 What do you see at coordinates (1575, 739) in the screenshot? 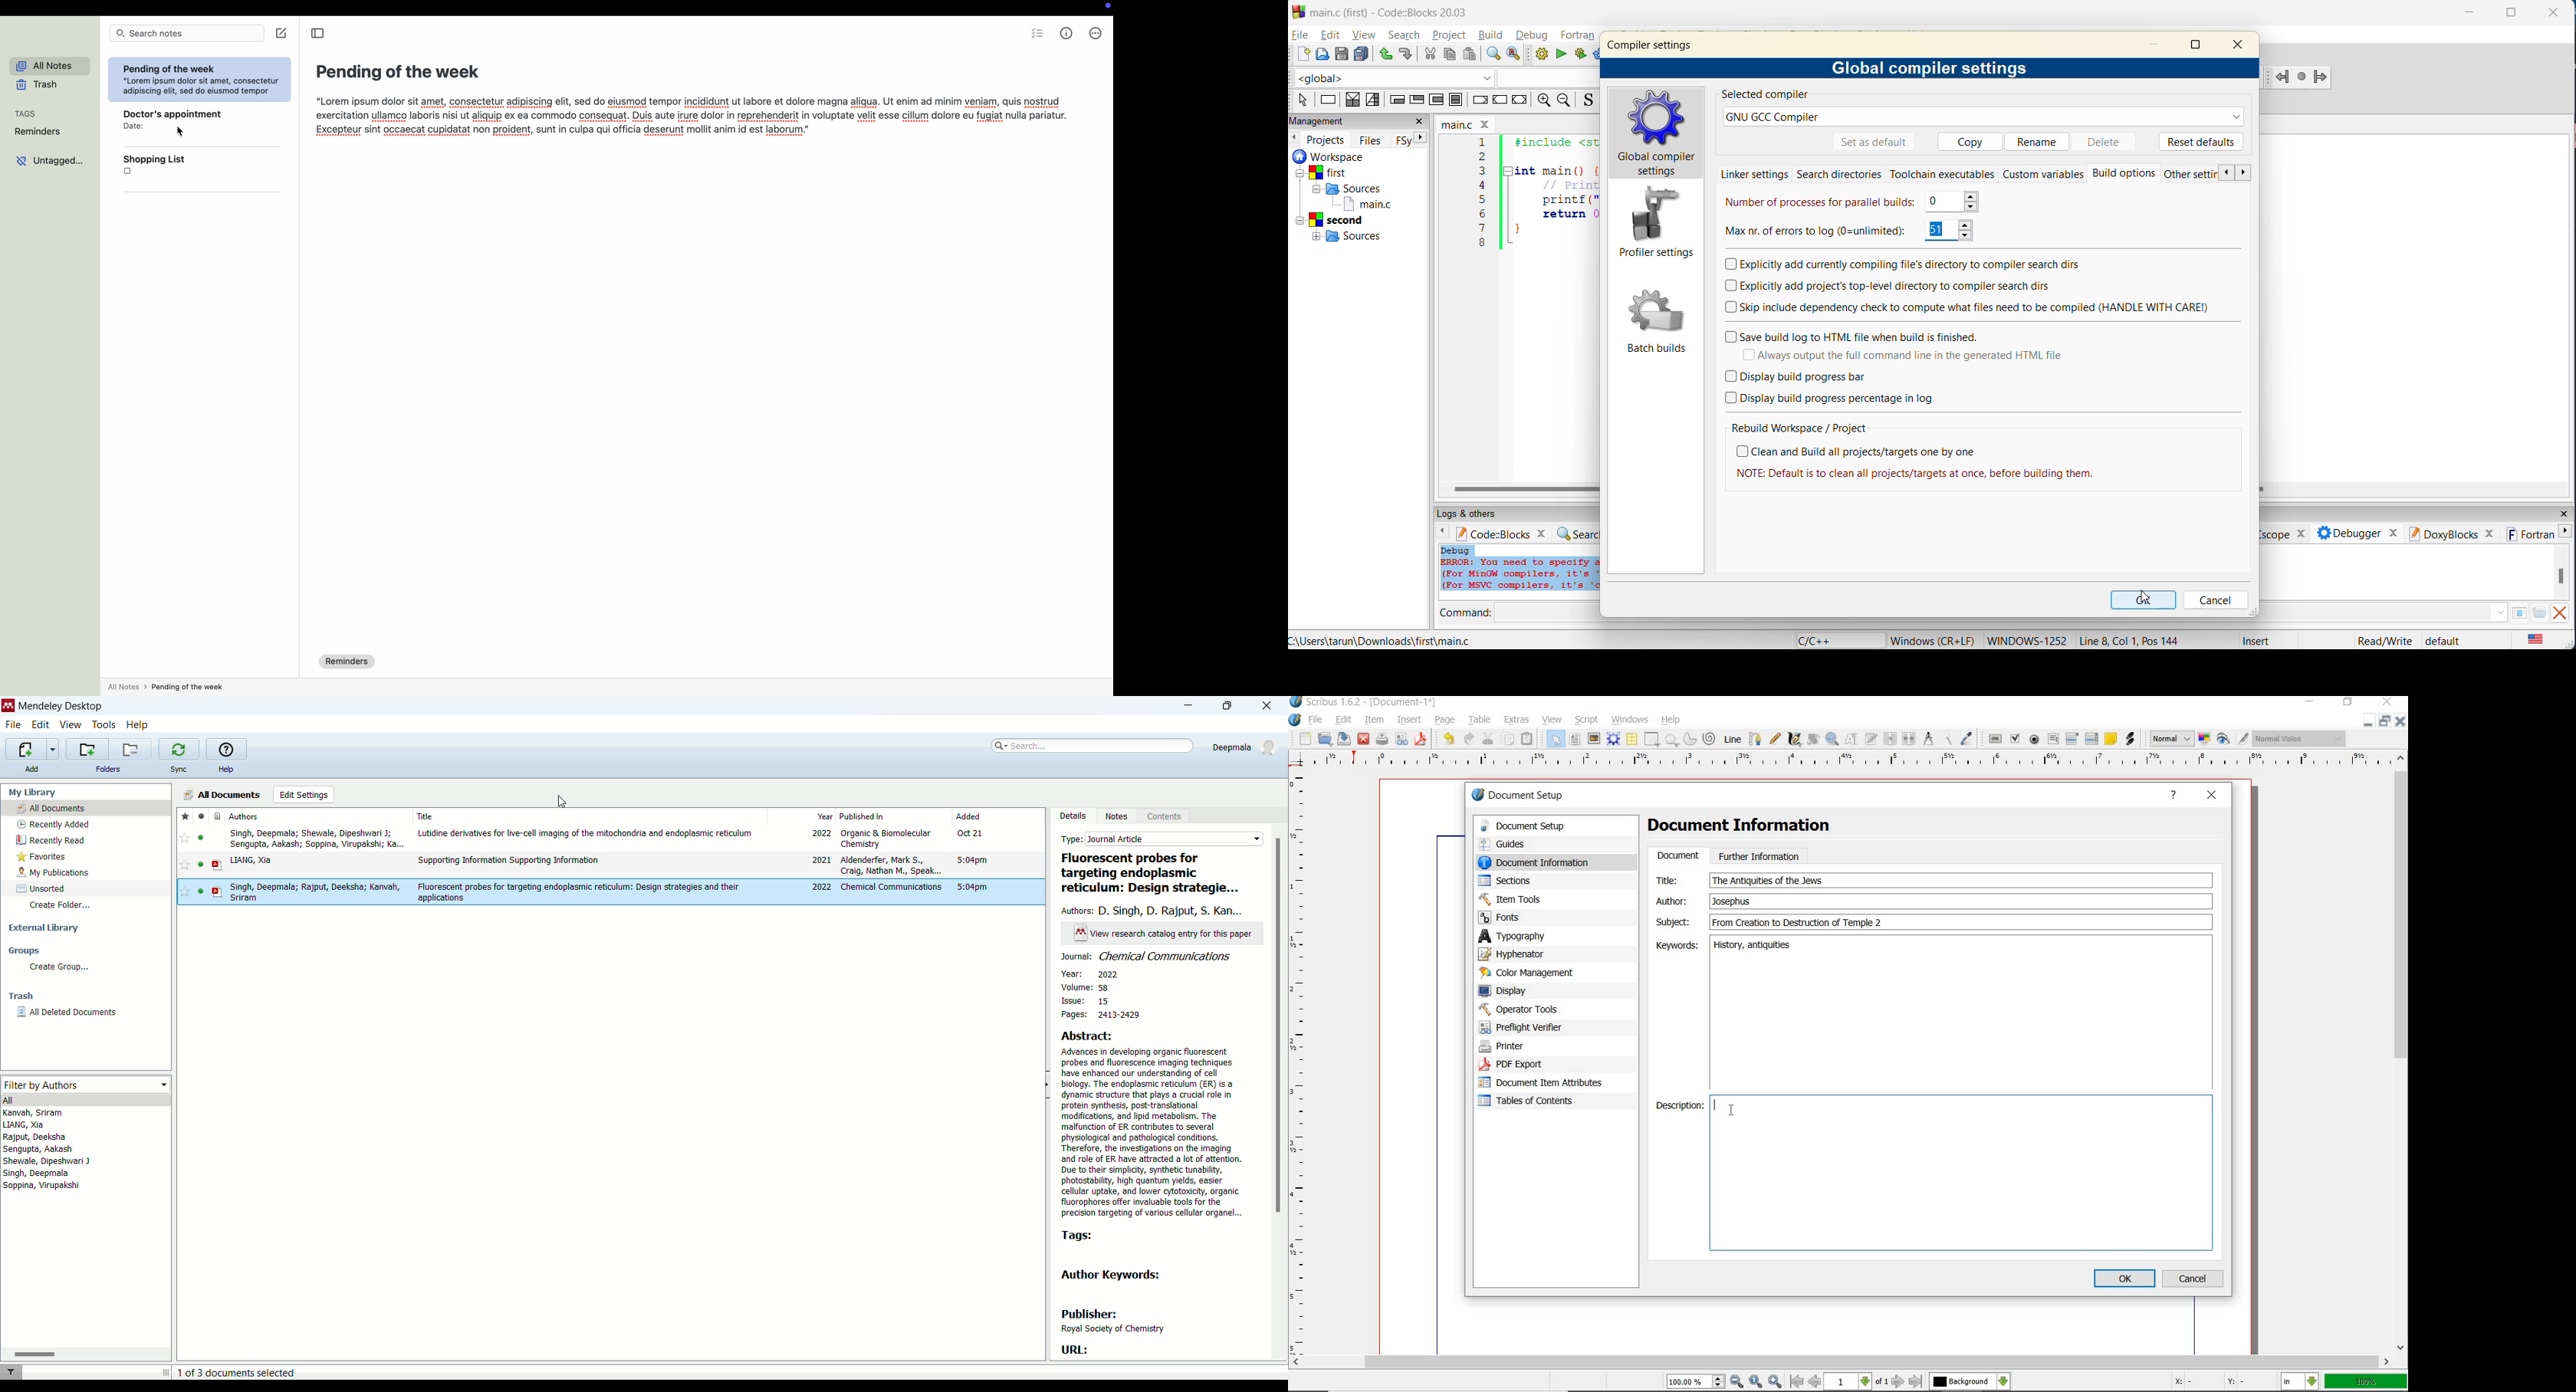
I see `text frame` at bounding box center [1575, 739].